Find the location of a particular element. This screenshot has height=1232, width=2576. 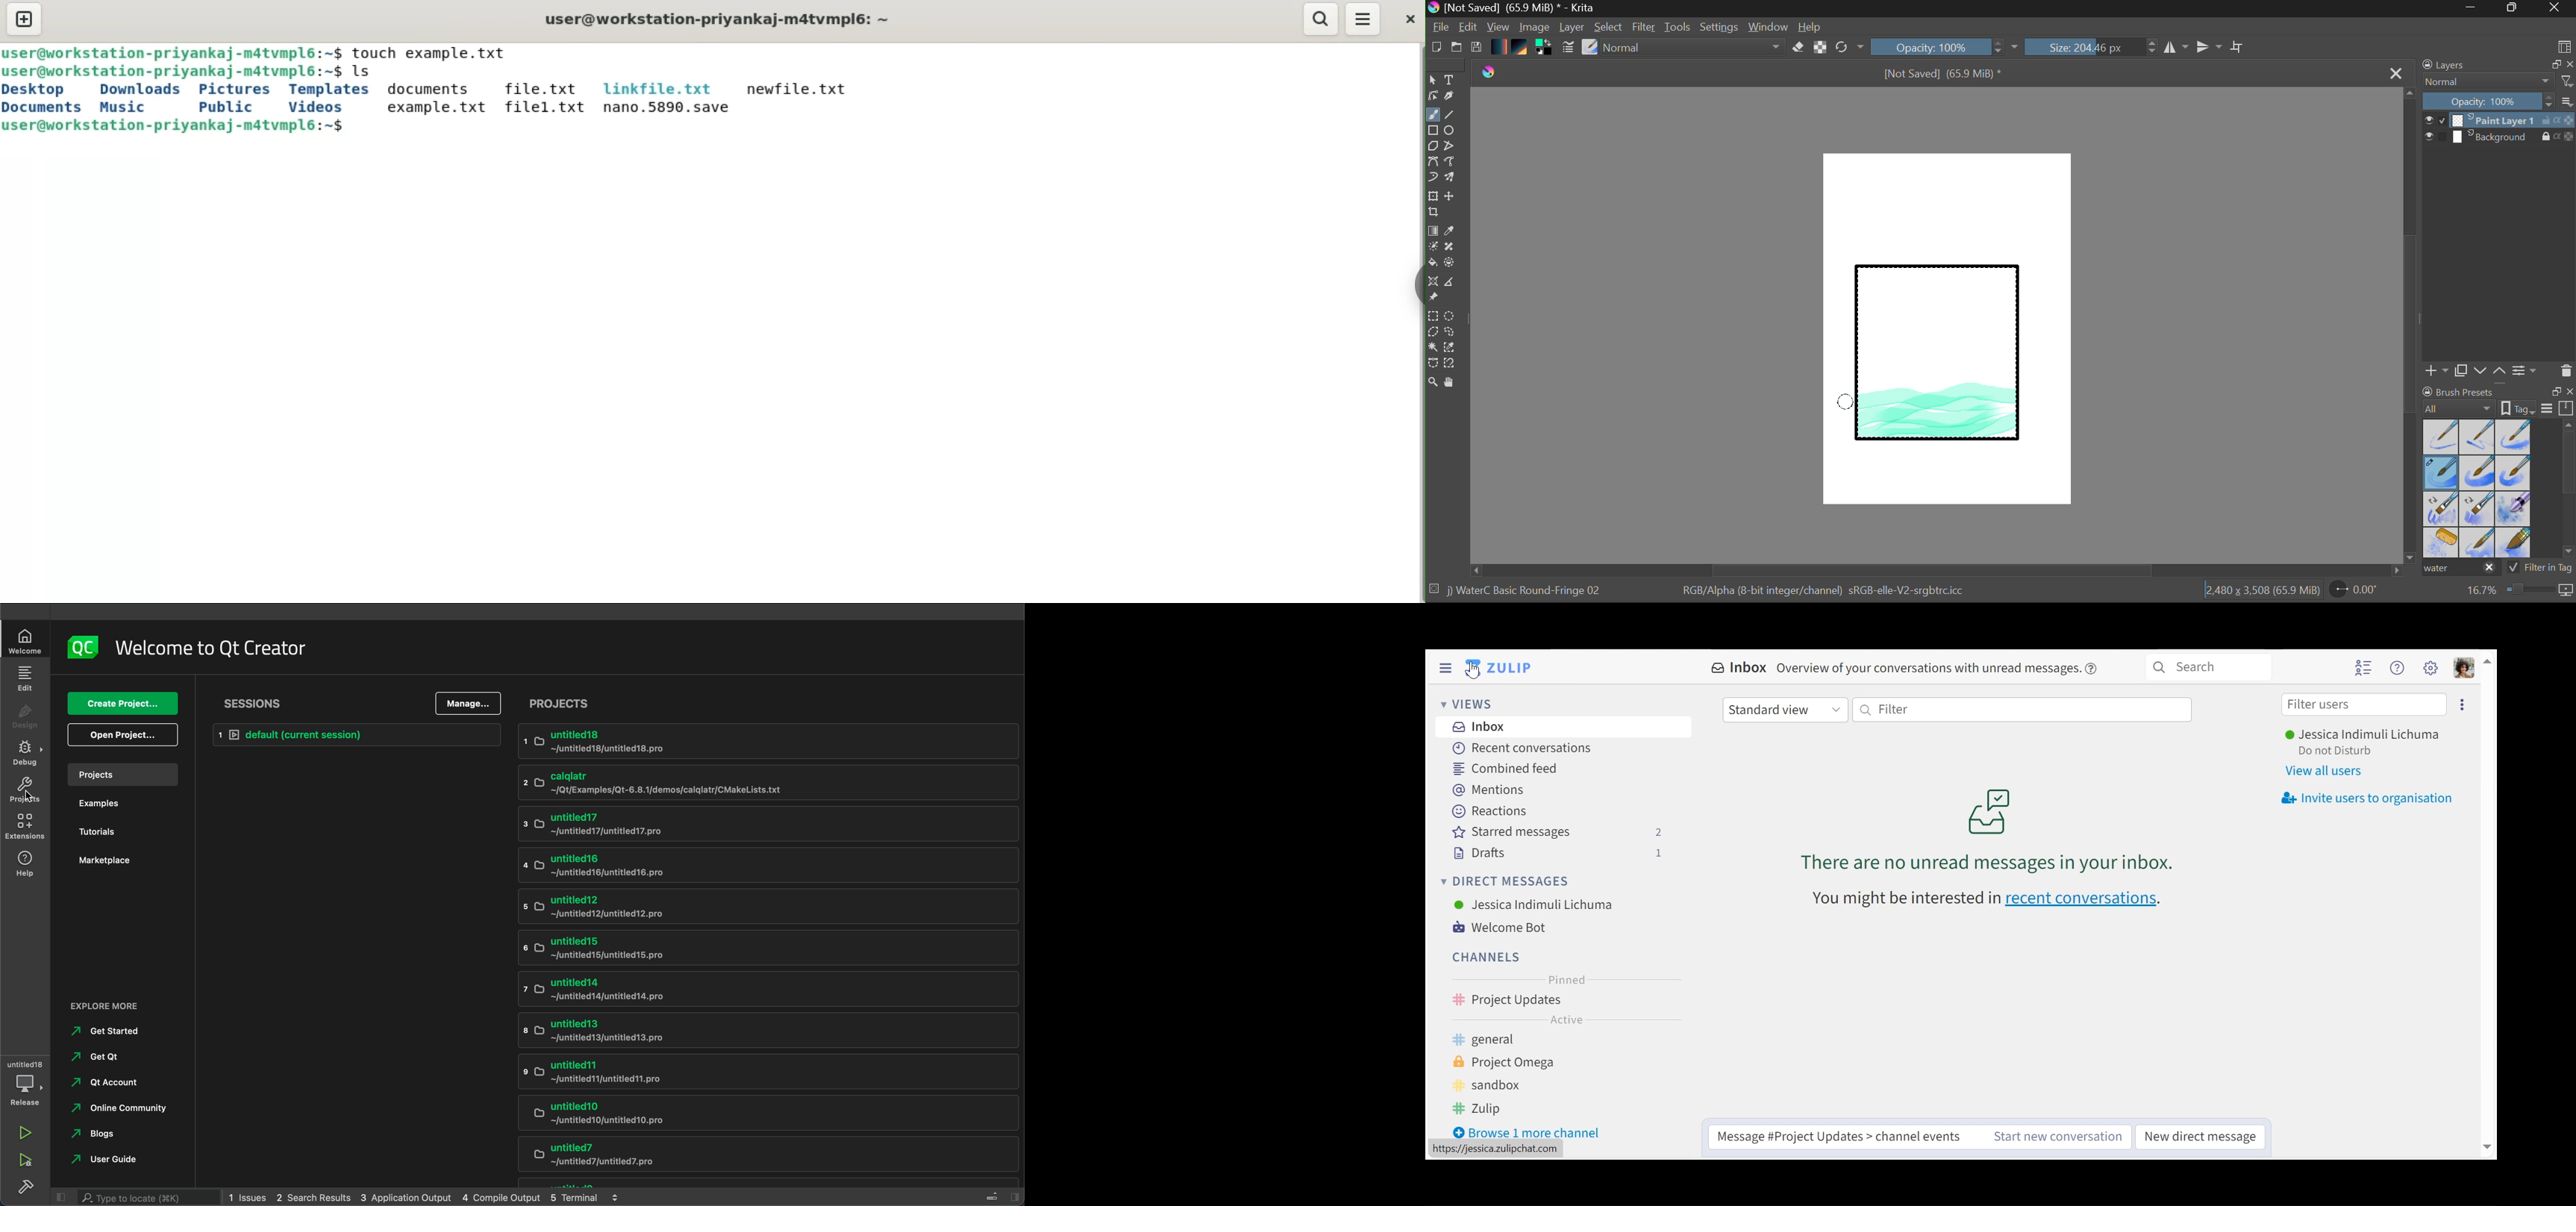

Bezier Curve Selector is located at coordinates (1432, 364).